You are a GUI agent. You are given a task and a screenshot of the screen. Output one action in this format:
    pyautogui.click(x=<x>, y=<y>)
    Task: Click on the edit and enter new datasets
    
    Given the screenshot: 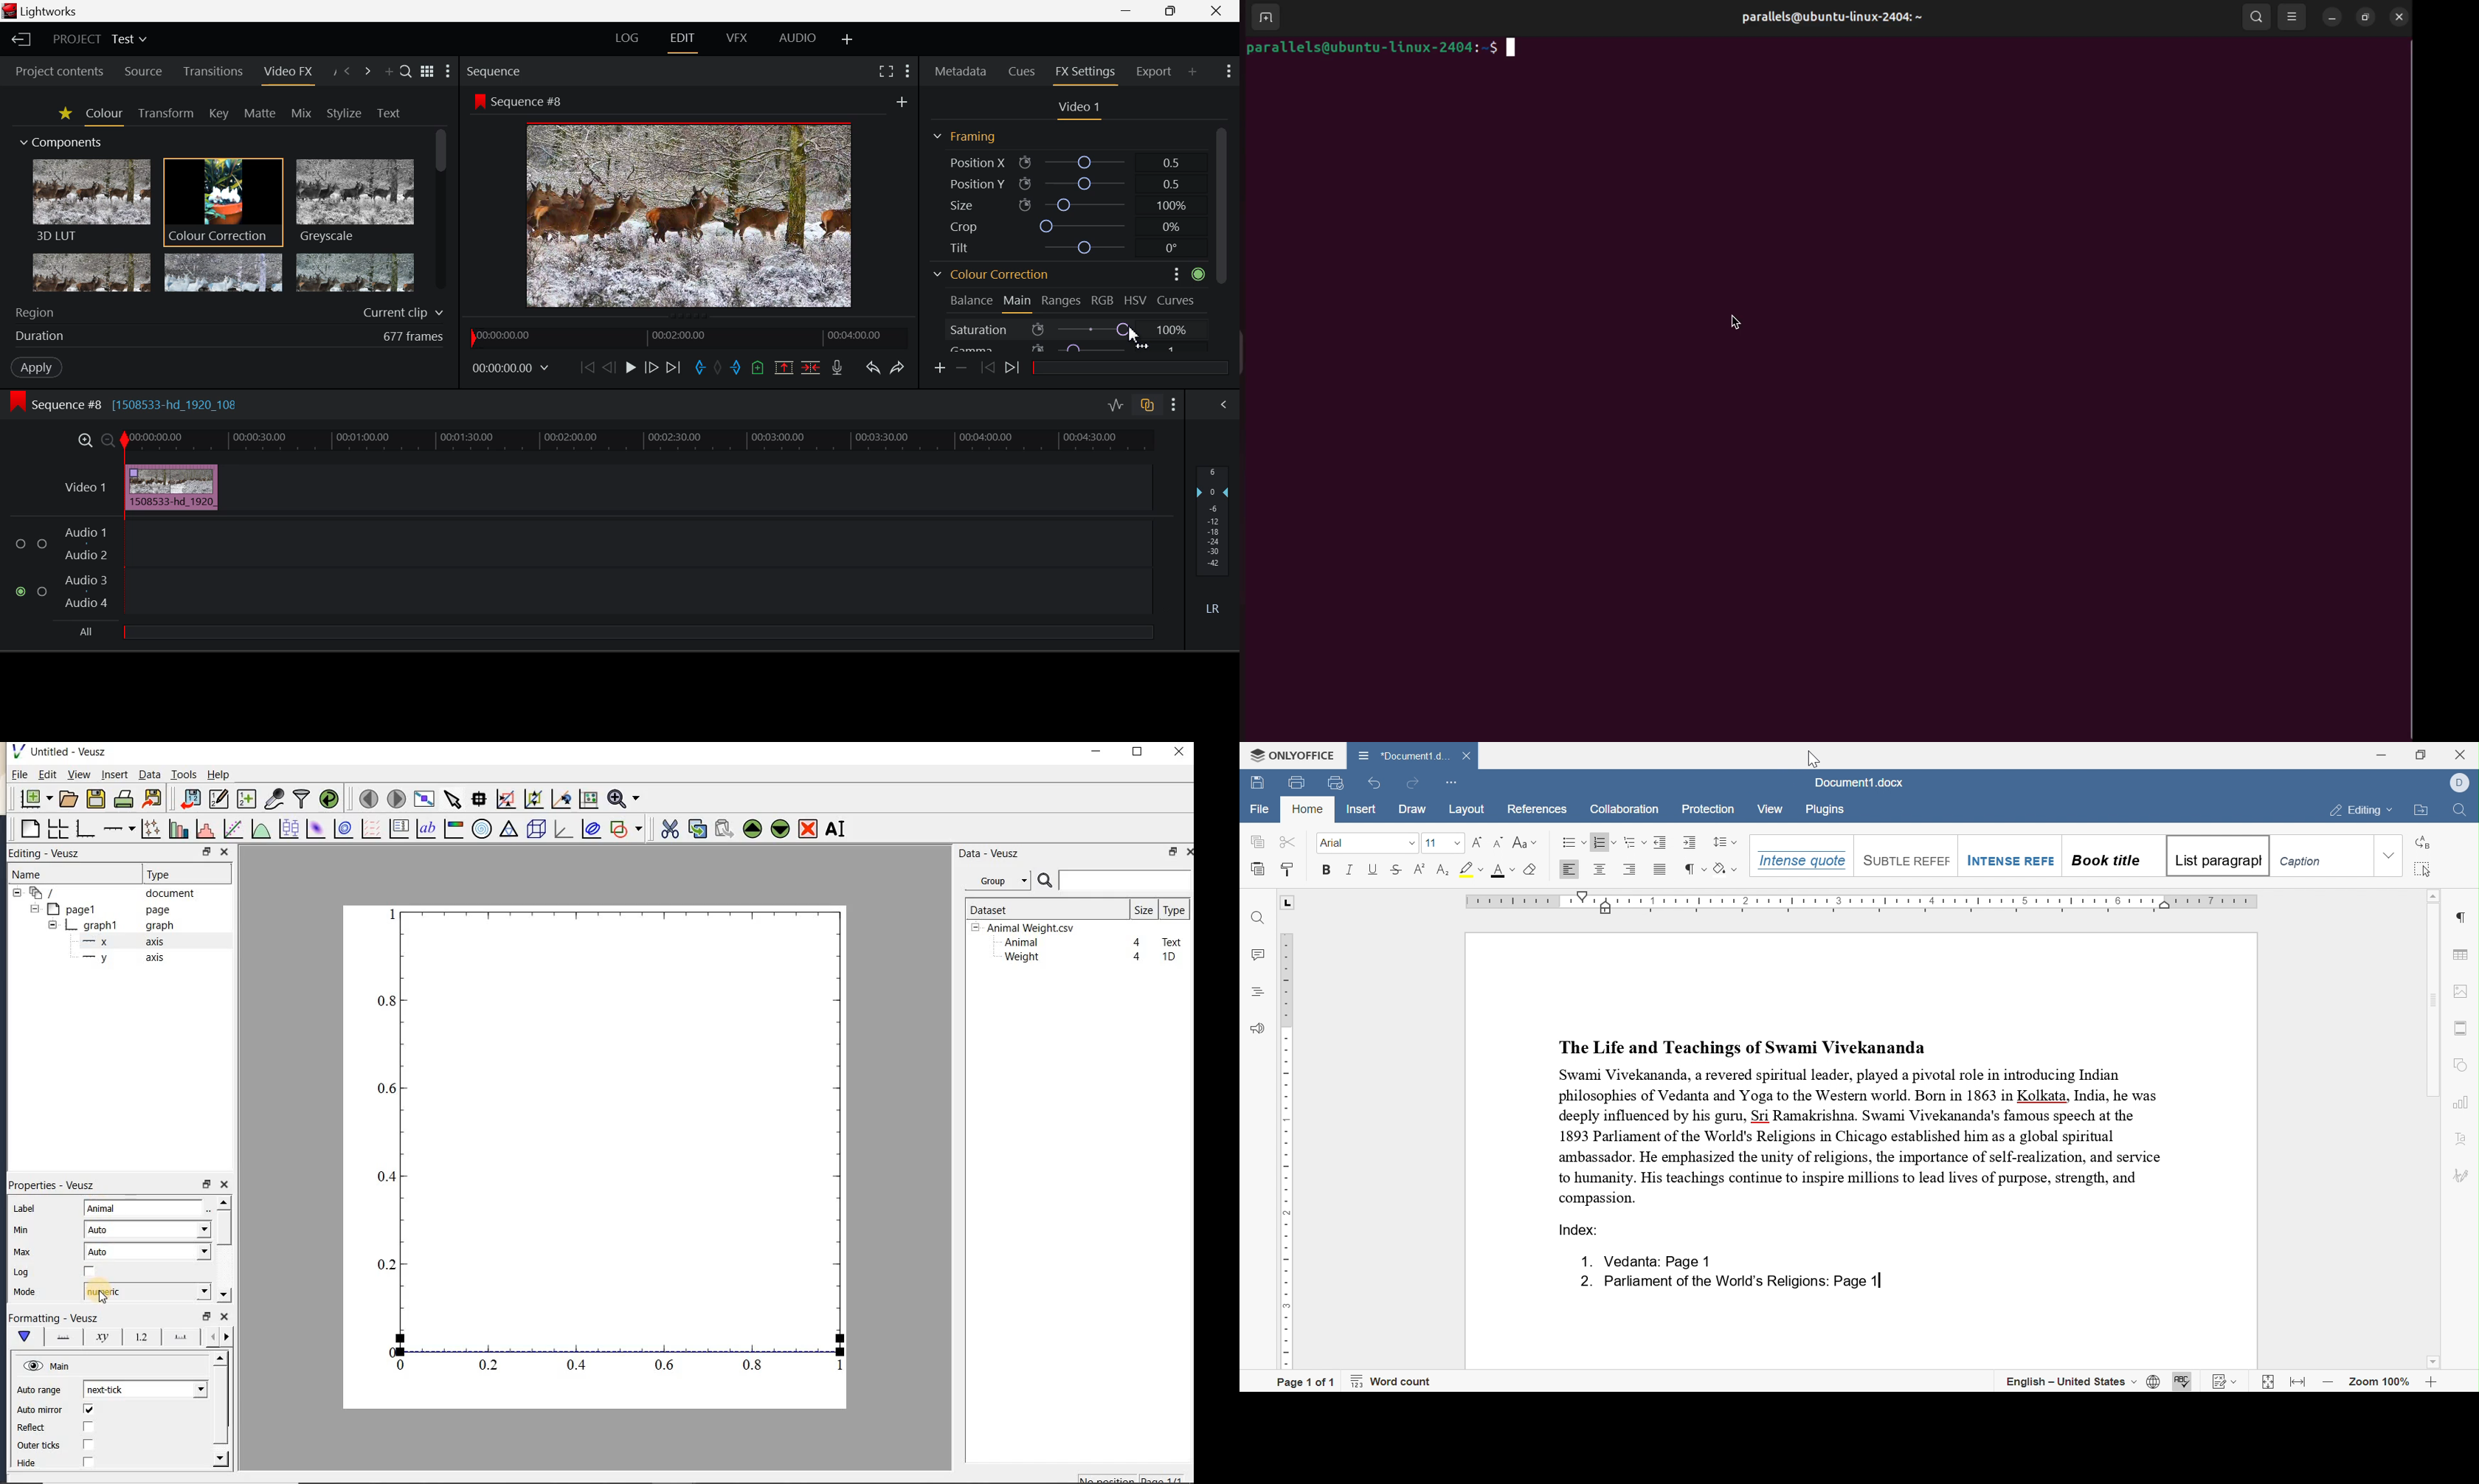 What is the action you would take?
    pyautogui.click(x=218, y=799)
    